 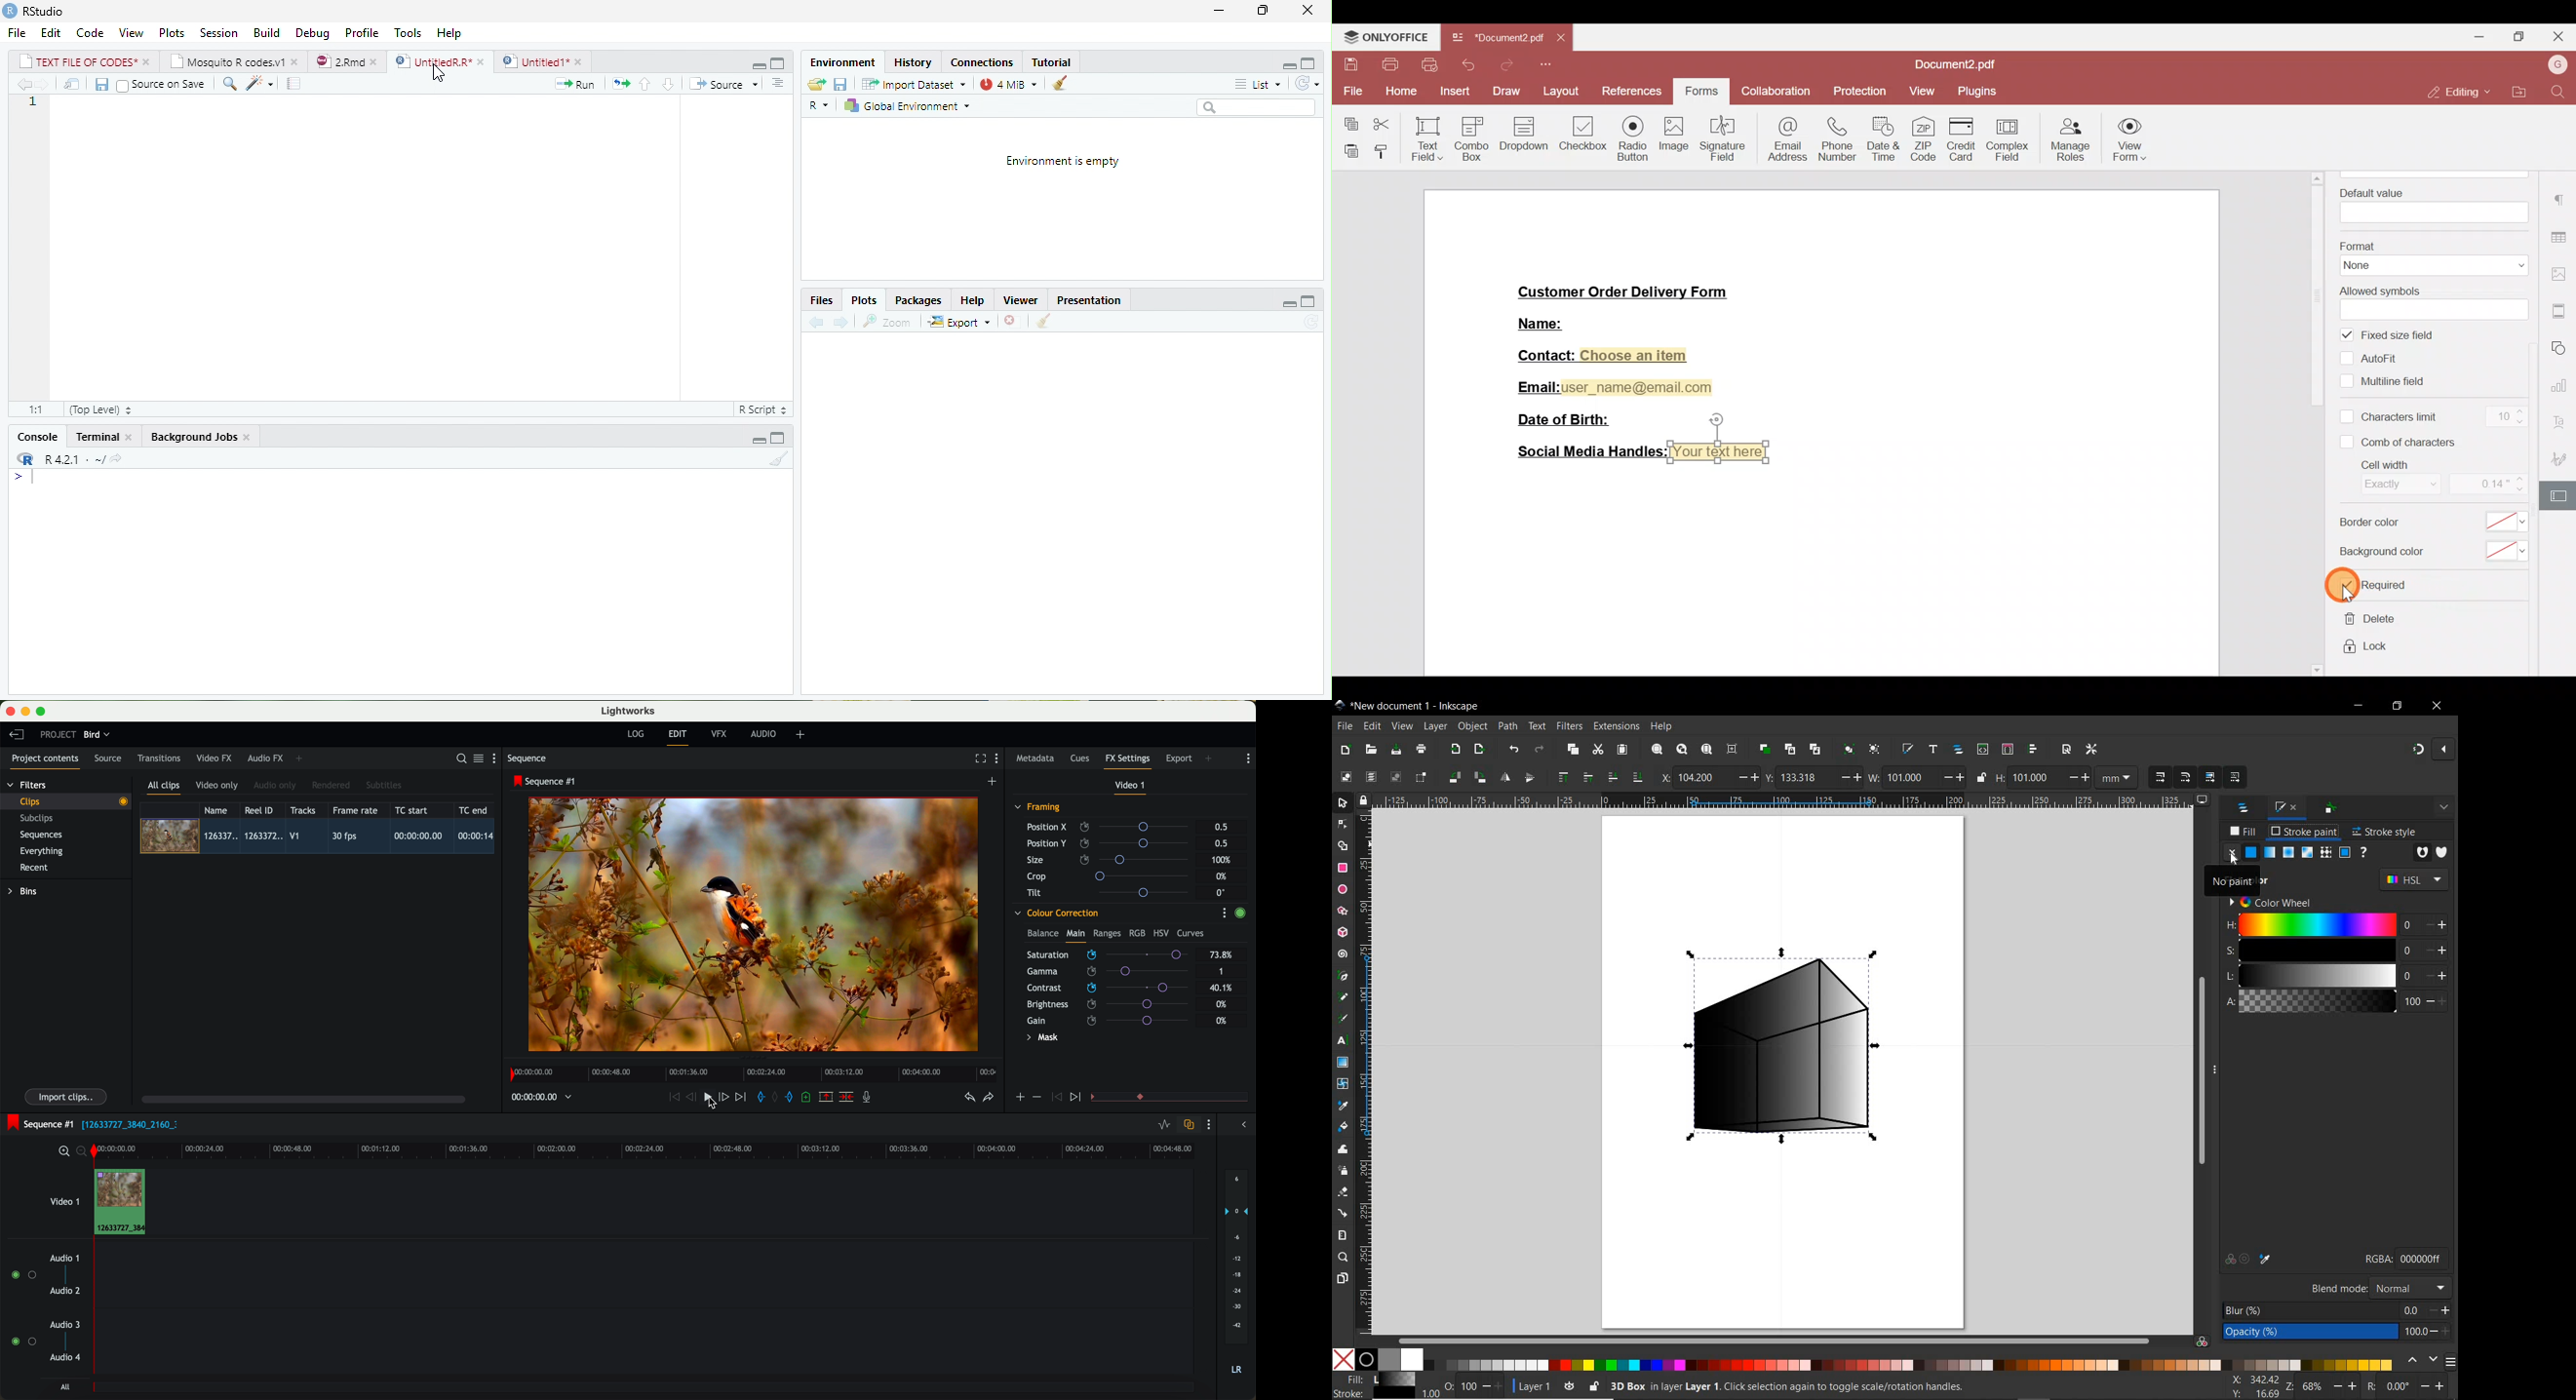 What do you see at coordinates (917, 85) in the screenshot?
I see `imoort Dataset ~` at bounding box center [917, 85].